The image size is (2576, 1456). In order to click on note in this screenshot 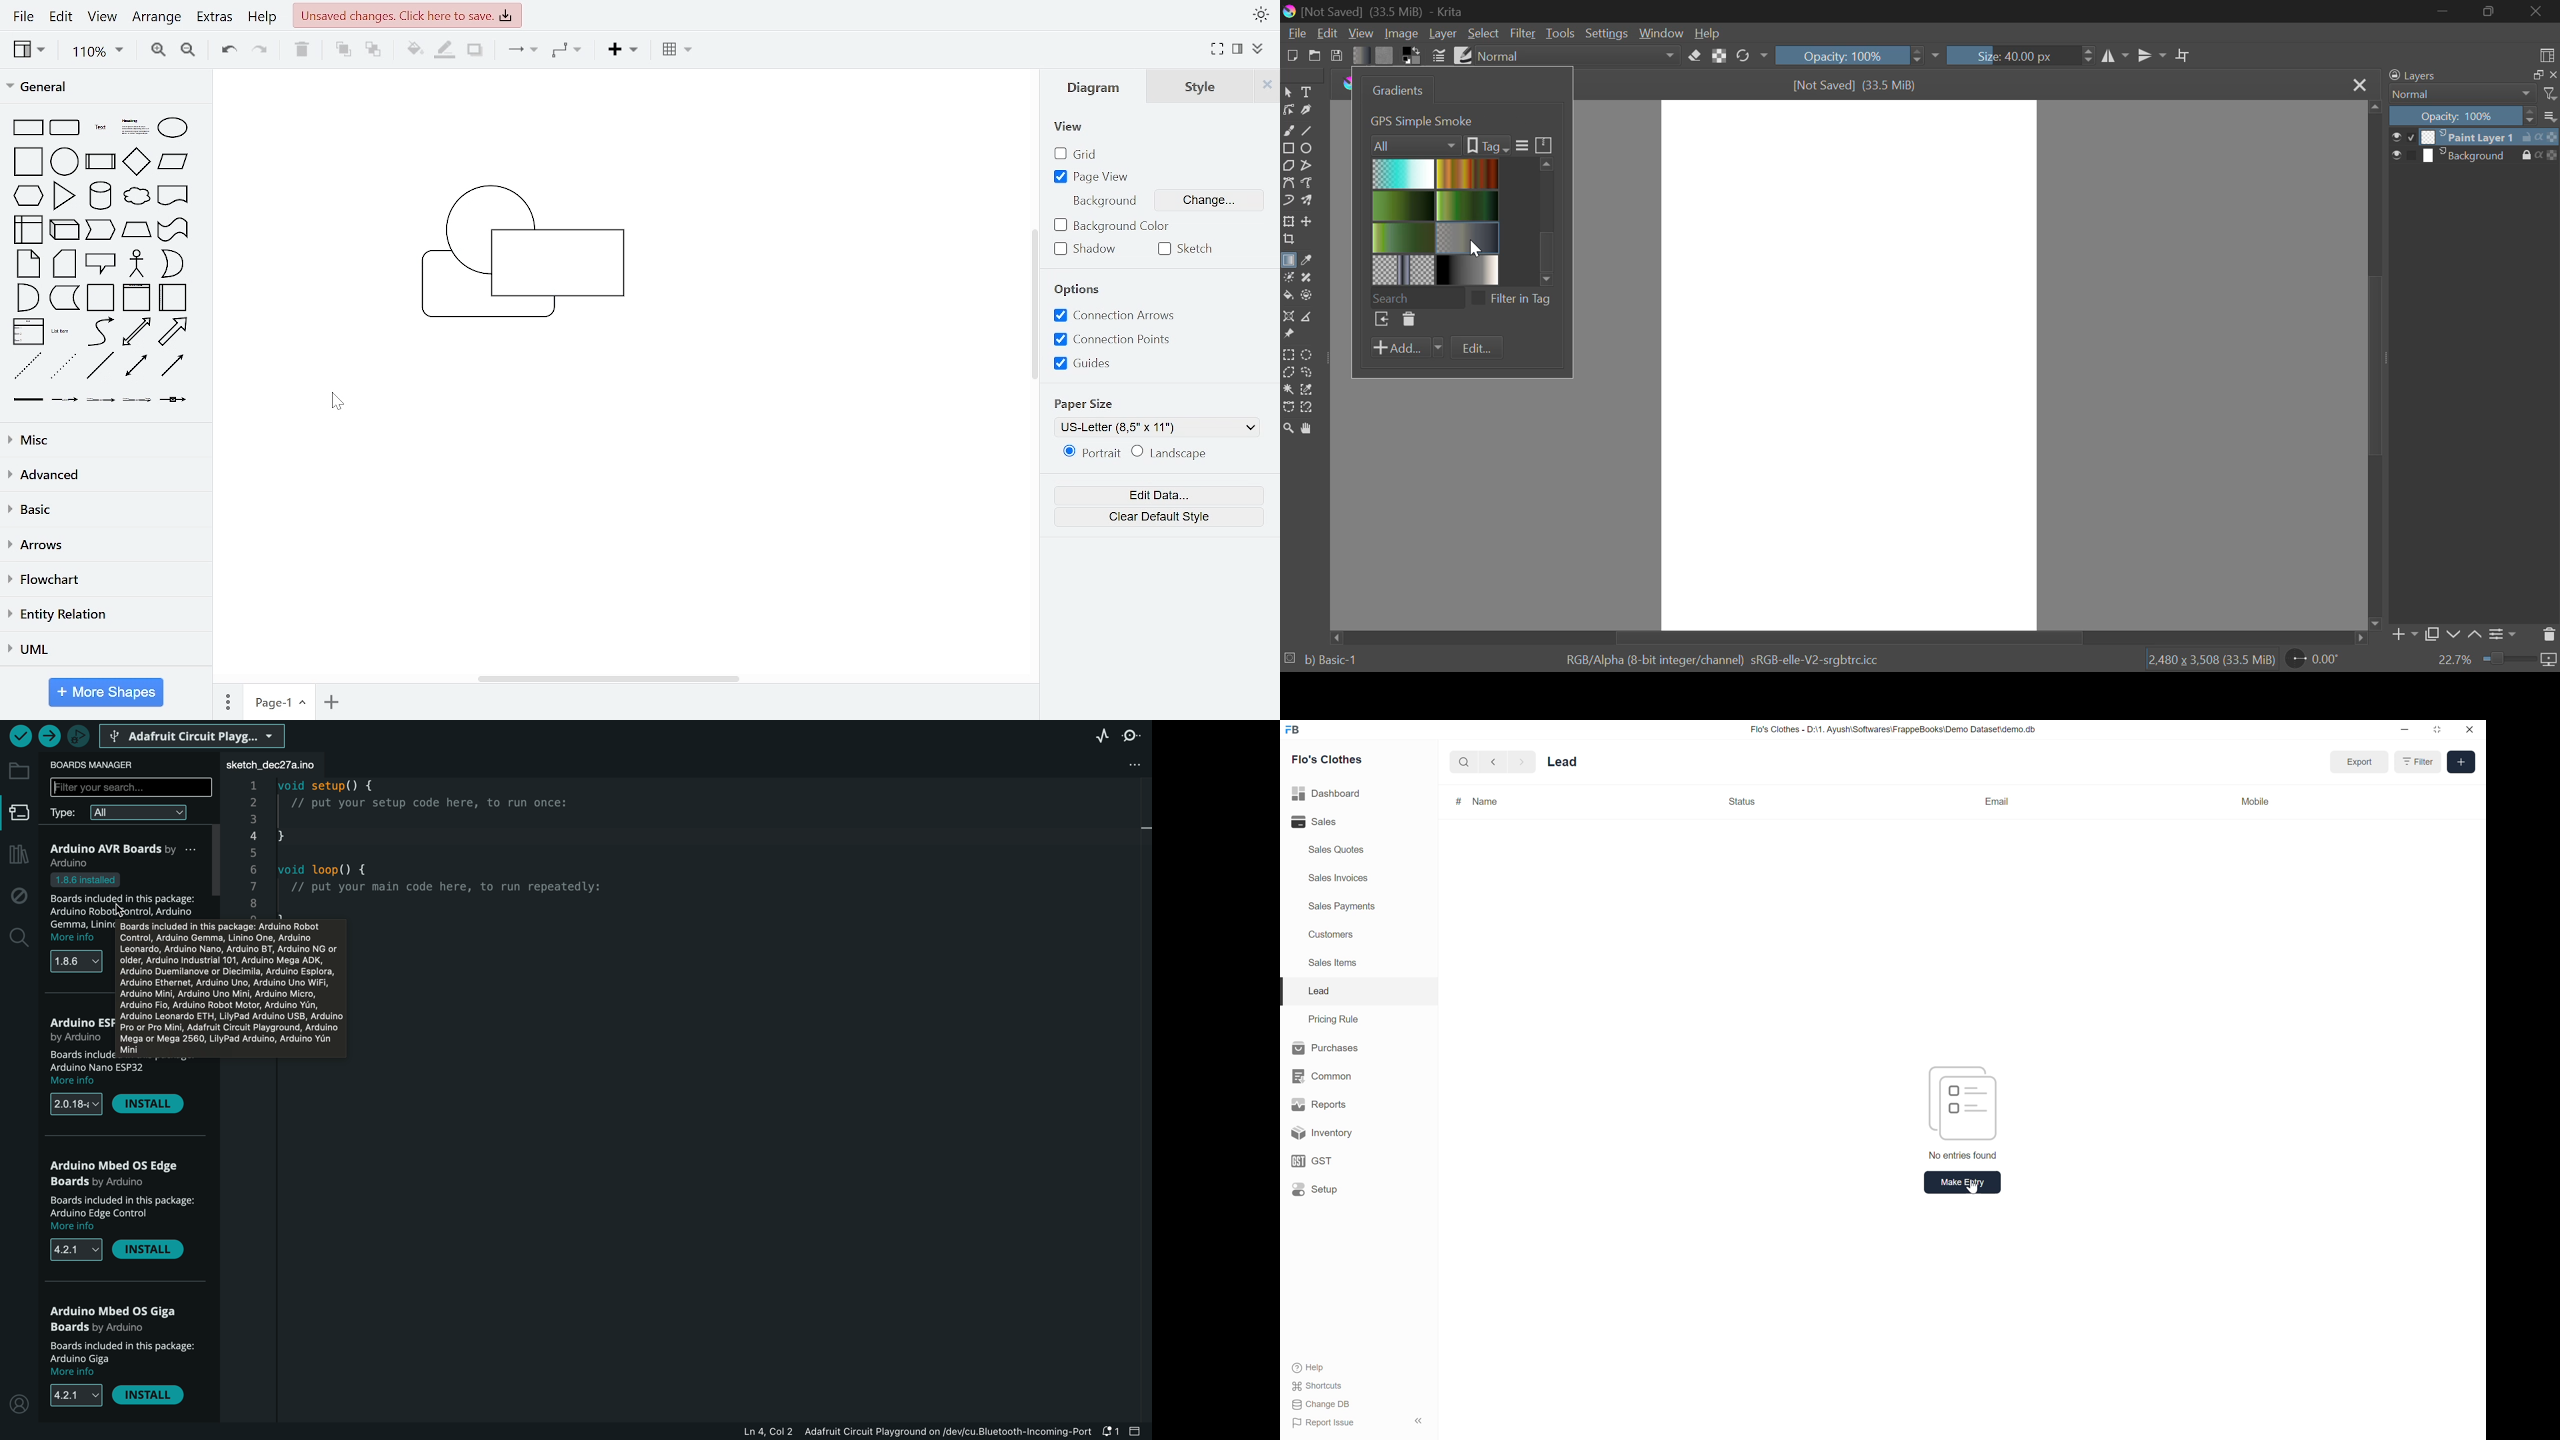, I will do `click(28, 264)`.